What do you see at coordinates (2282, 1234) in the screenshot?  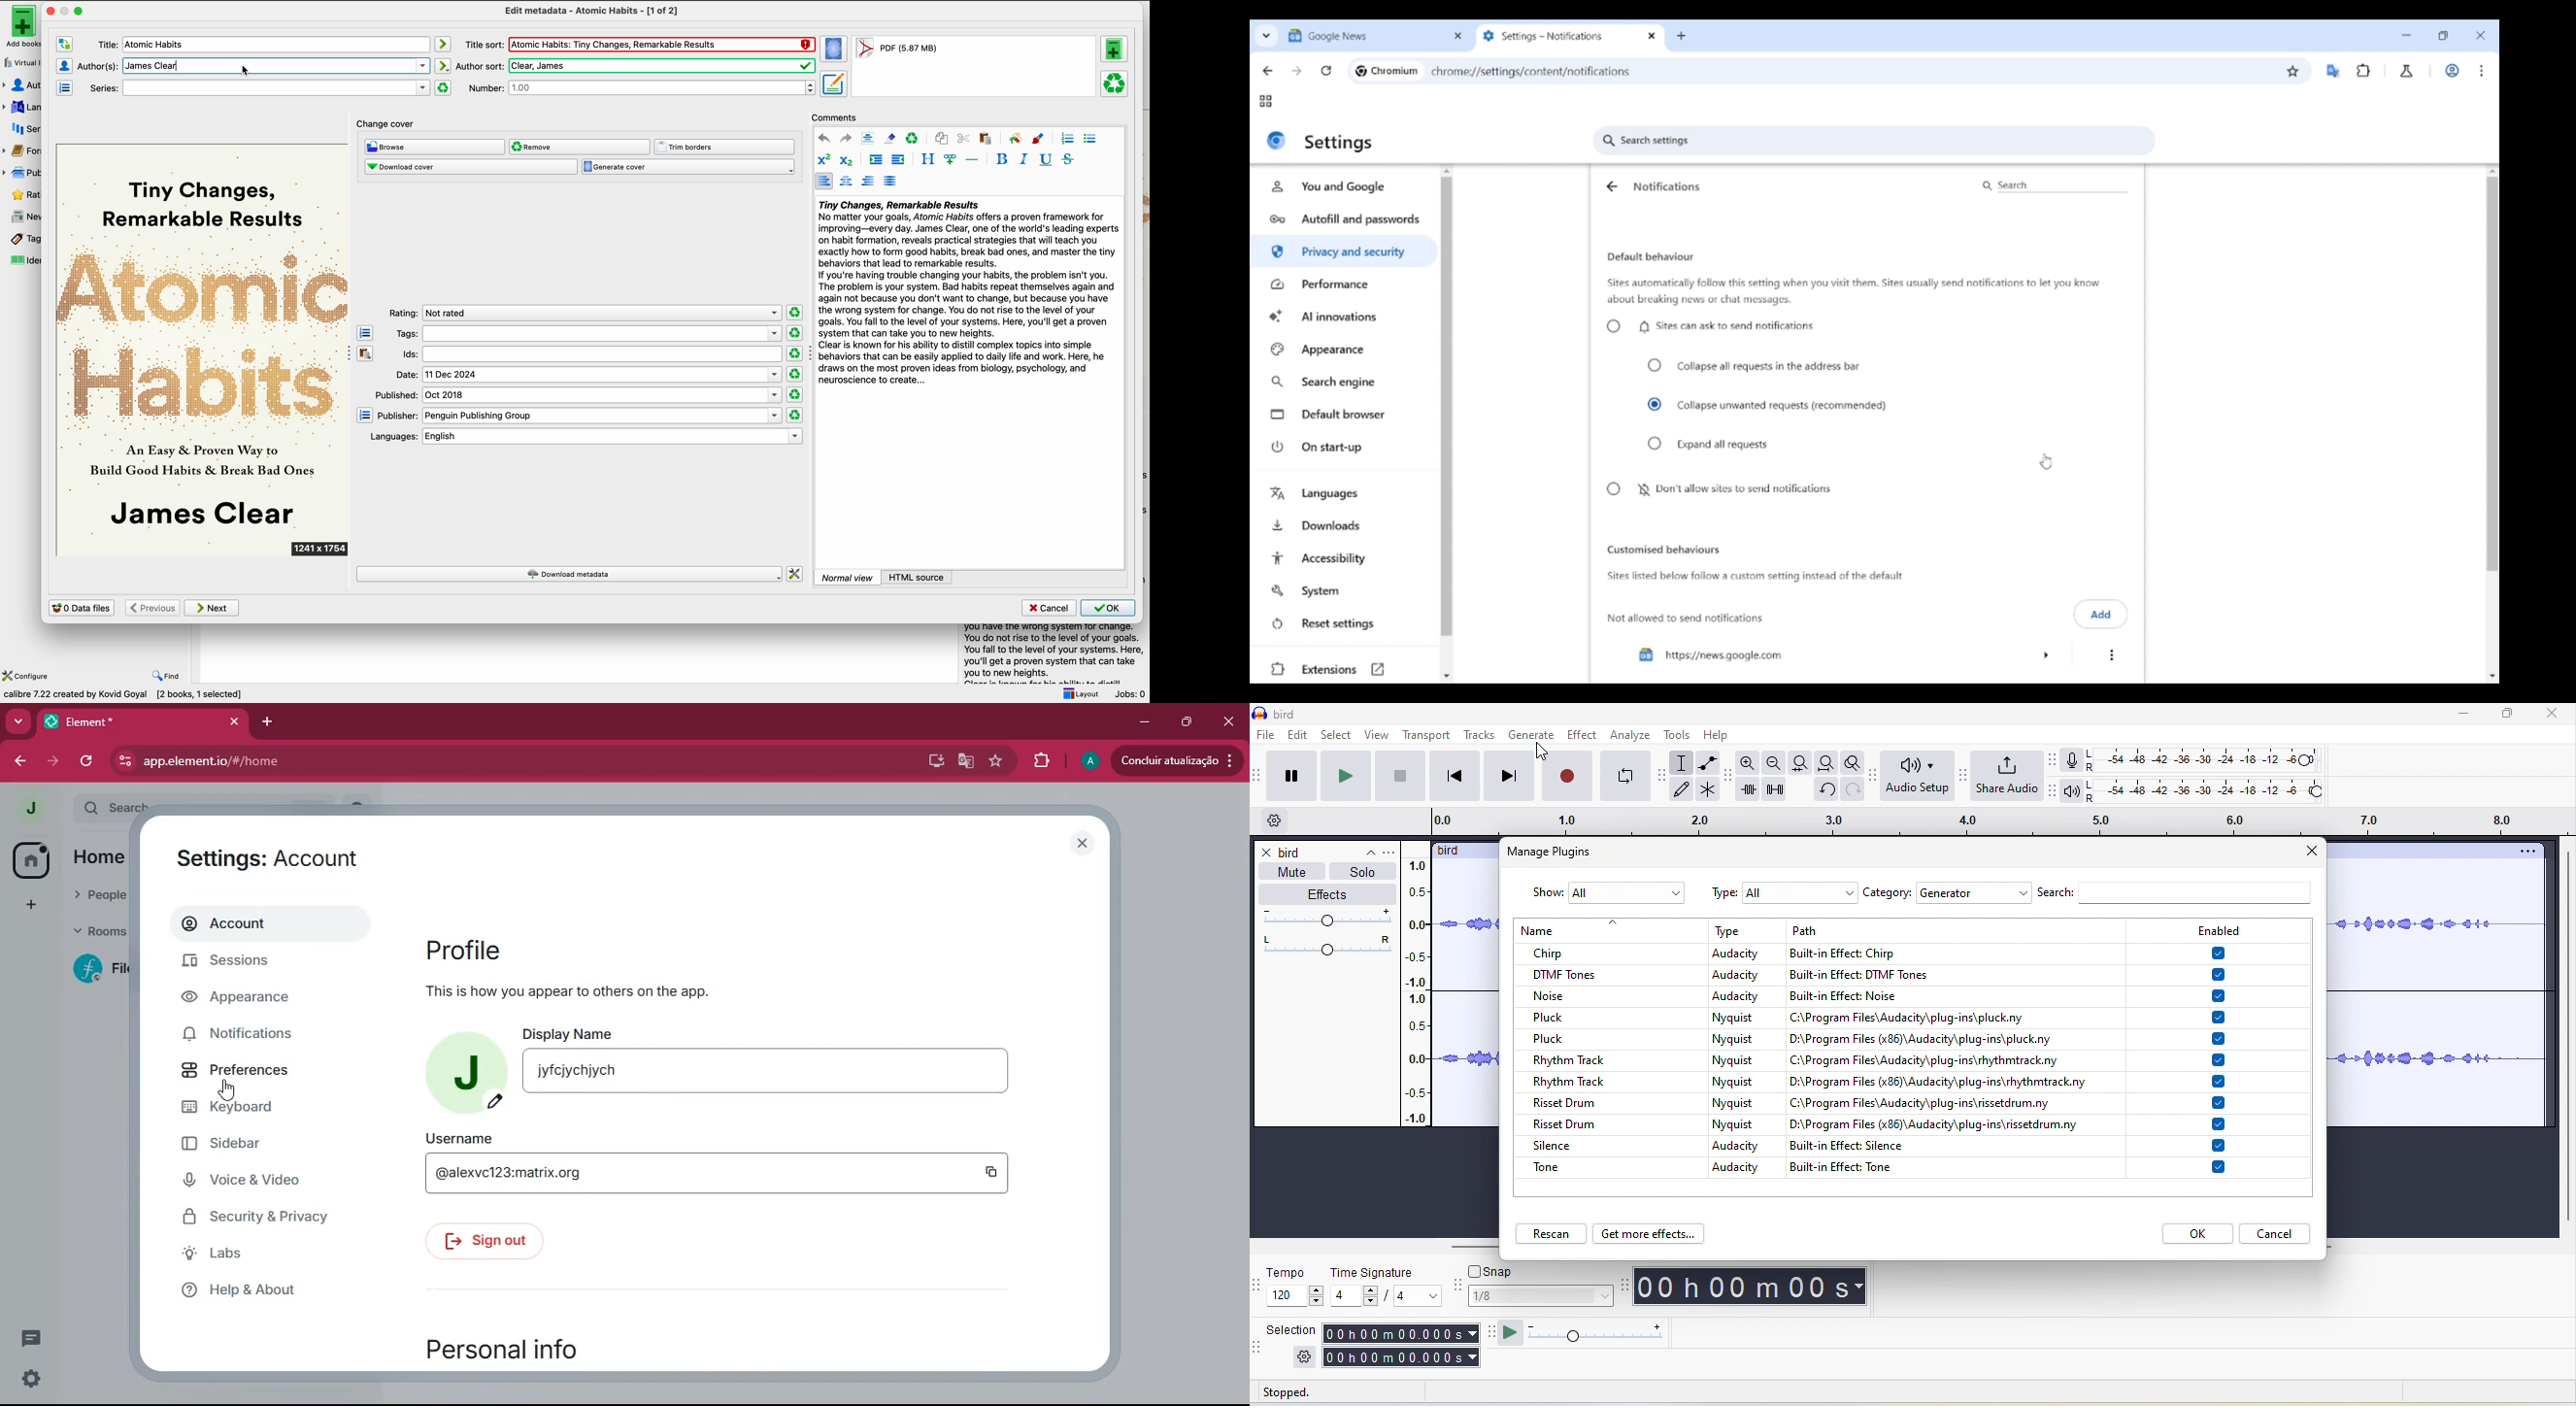 I see `cancel` at bounding box center [2282, 1234].